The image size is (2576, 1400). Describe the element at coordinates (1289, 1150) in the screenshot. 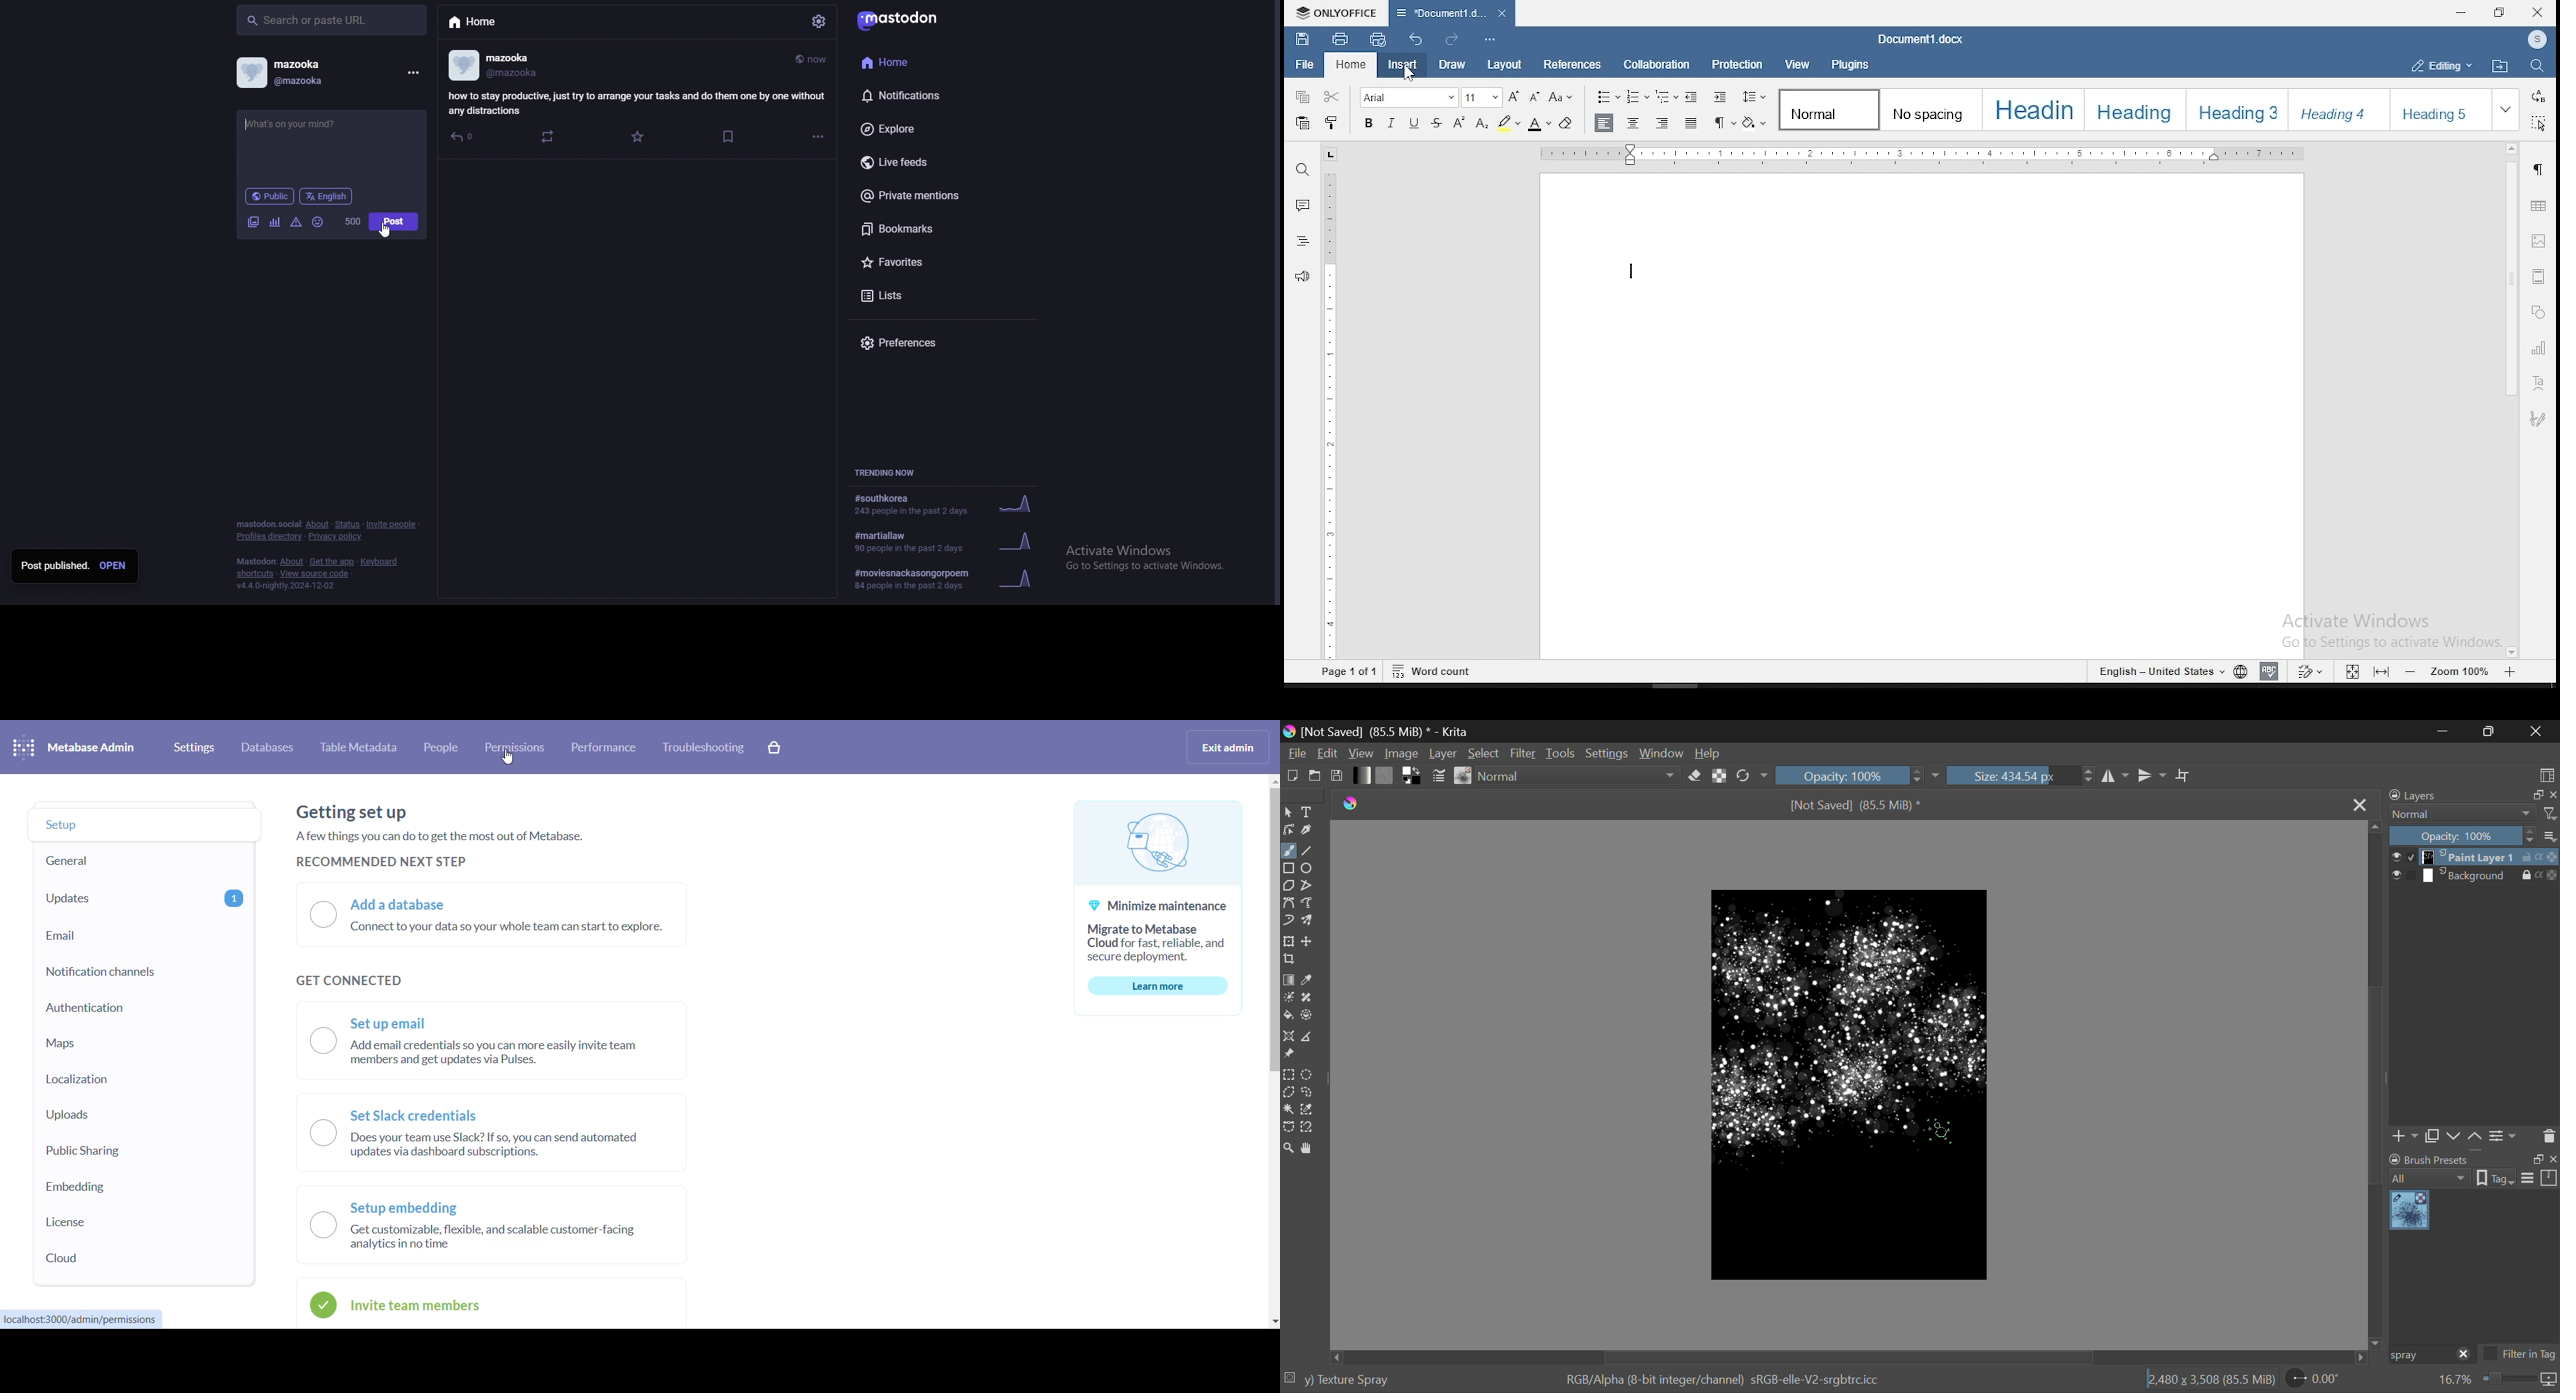

I see `Zoom` at that location.